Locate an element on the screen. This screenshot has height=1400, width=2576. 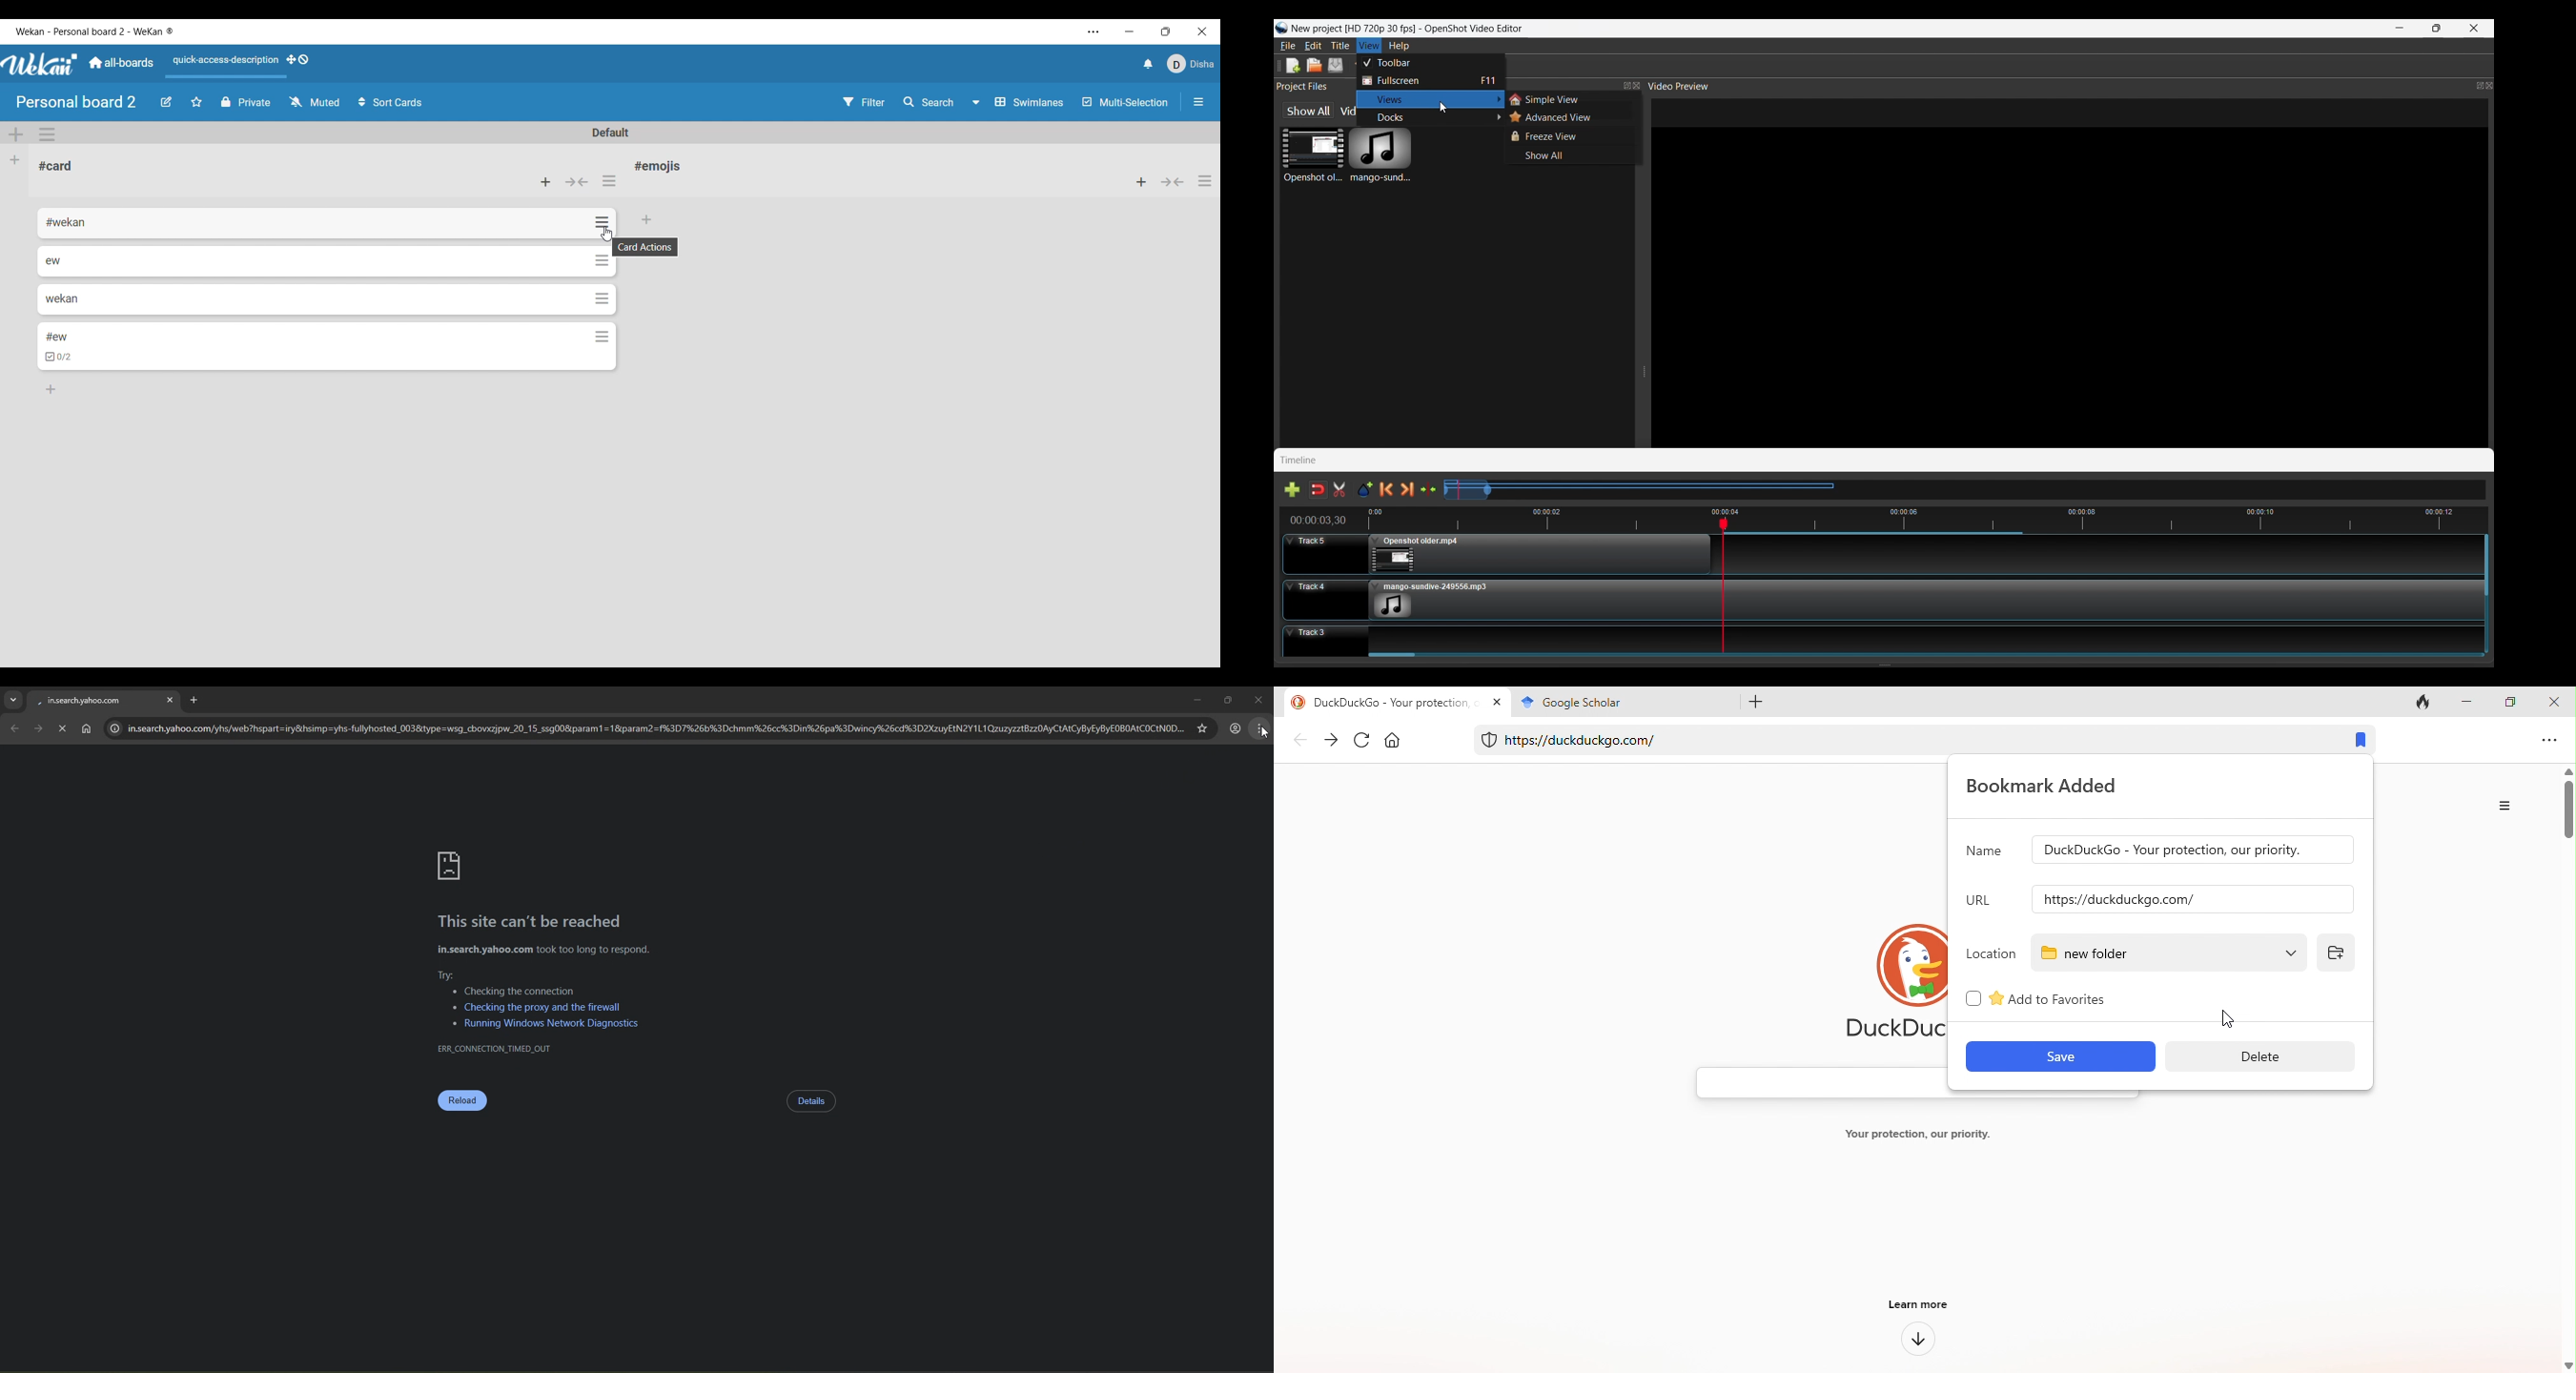
Go to common dashboard is located at coordinates (121, 62).